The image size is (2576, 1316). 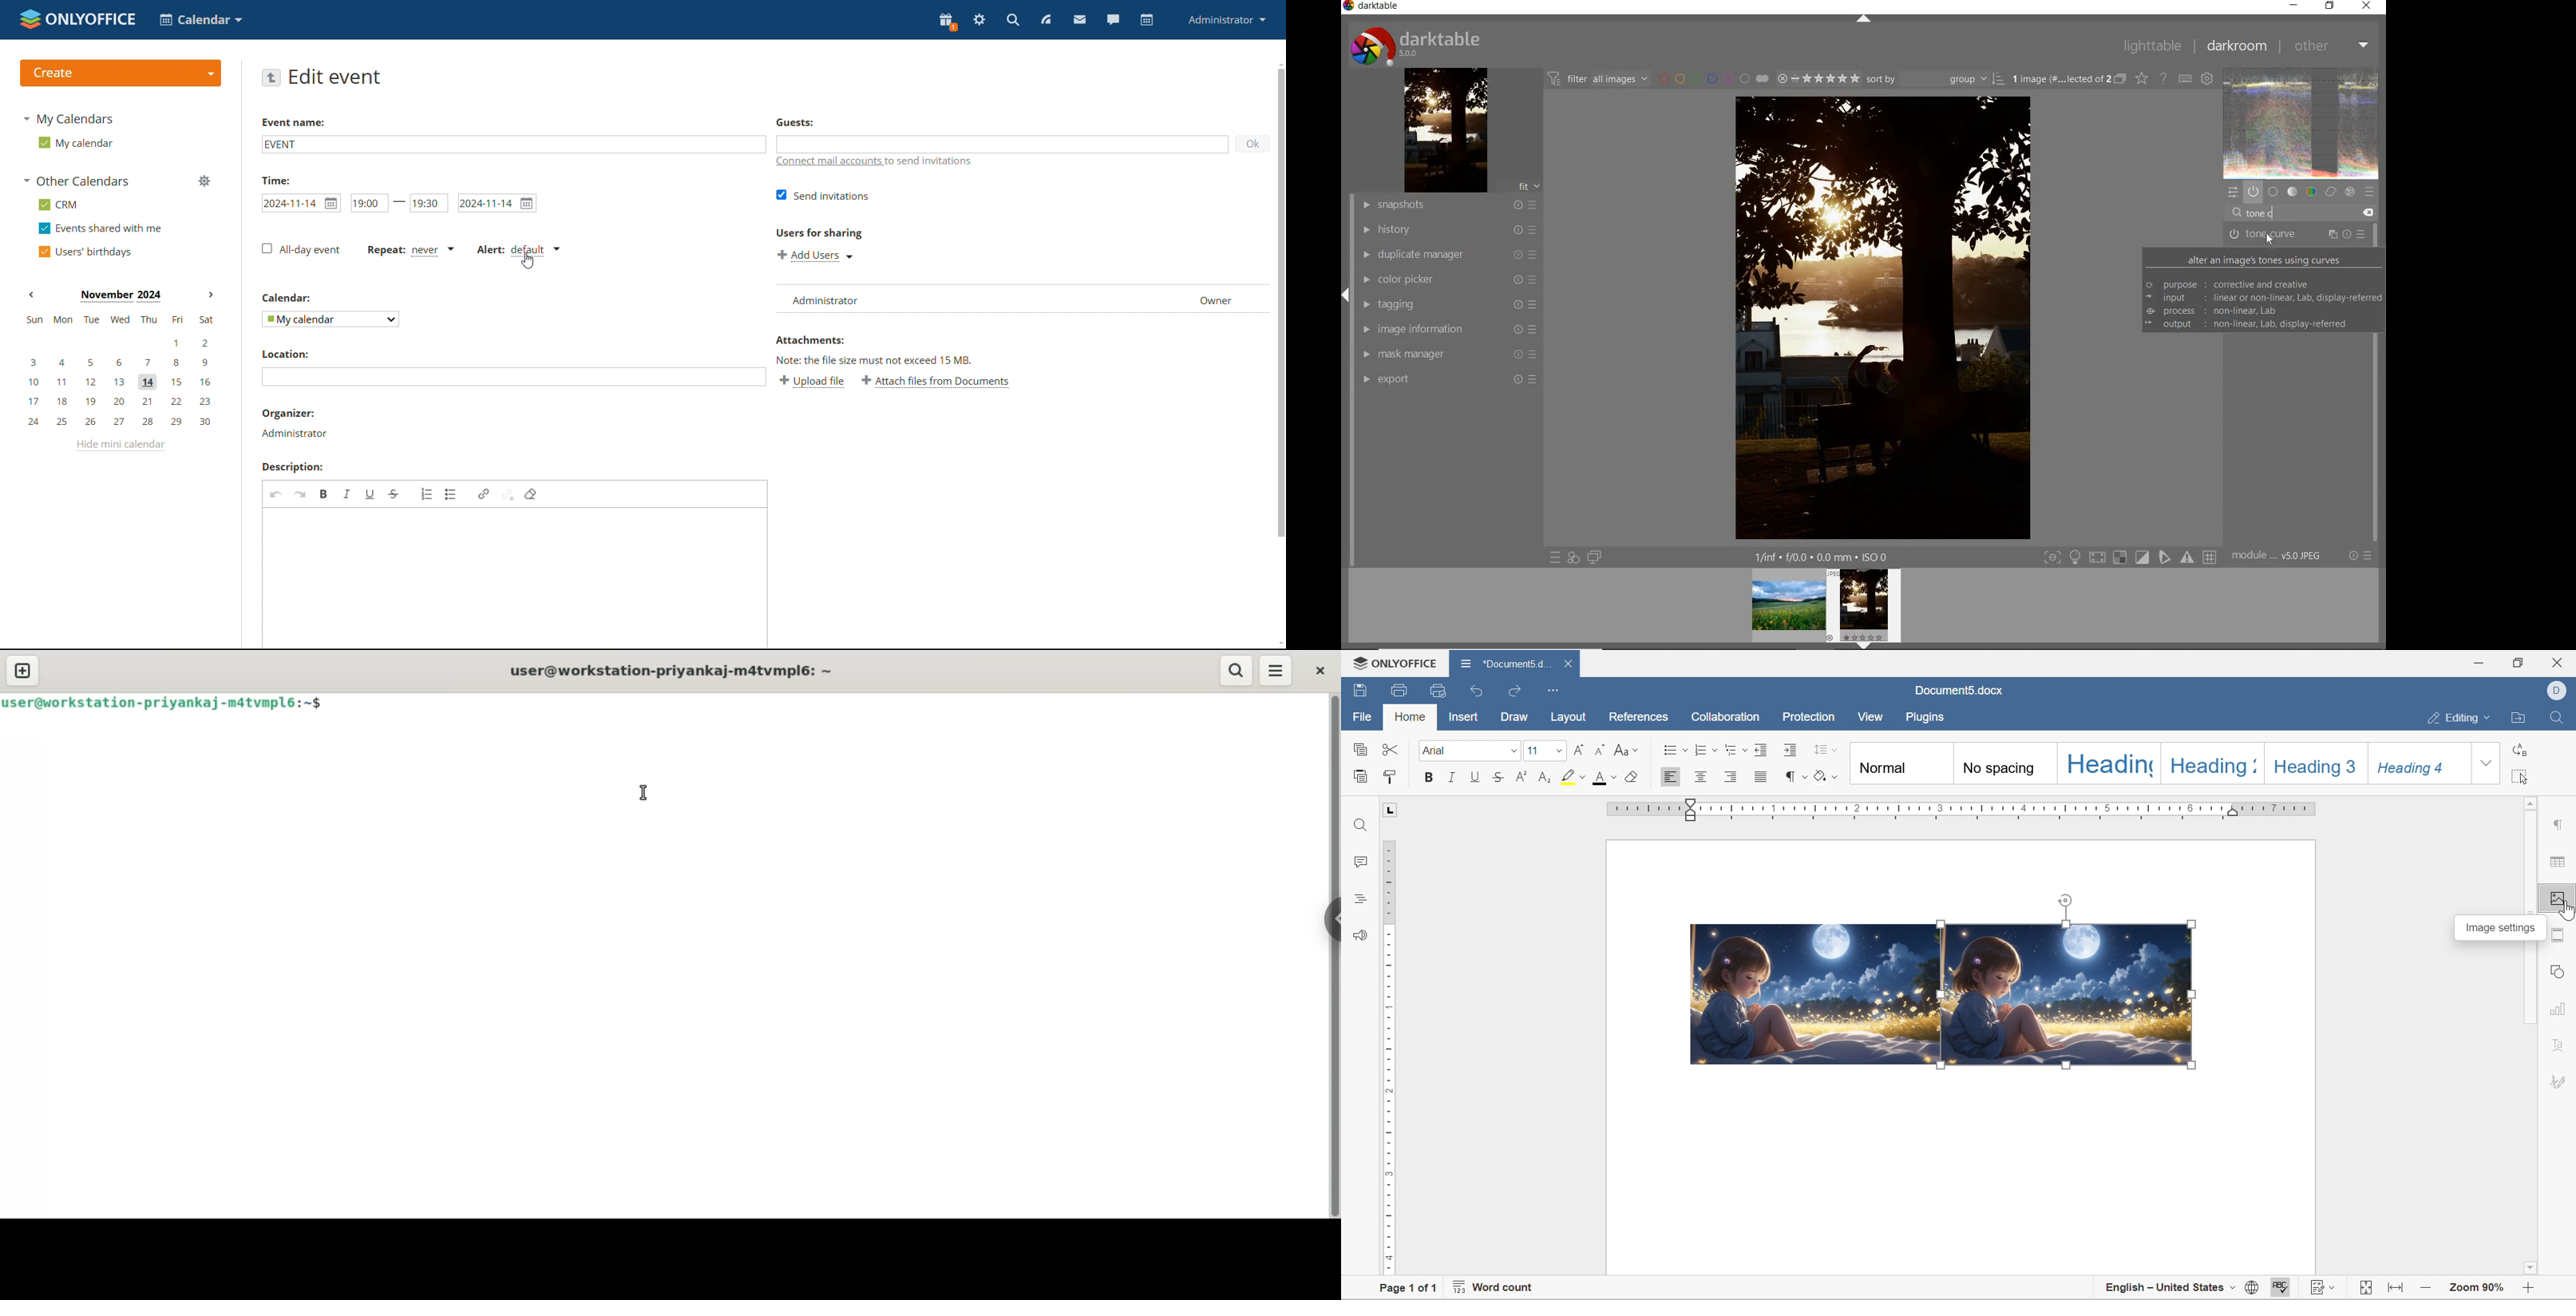 What do you see at coordinates (531, 494) in the screenshot?
I see `remove format` at bounding box center [531, 494].